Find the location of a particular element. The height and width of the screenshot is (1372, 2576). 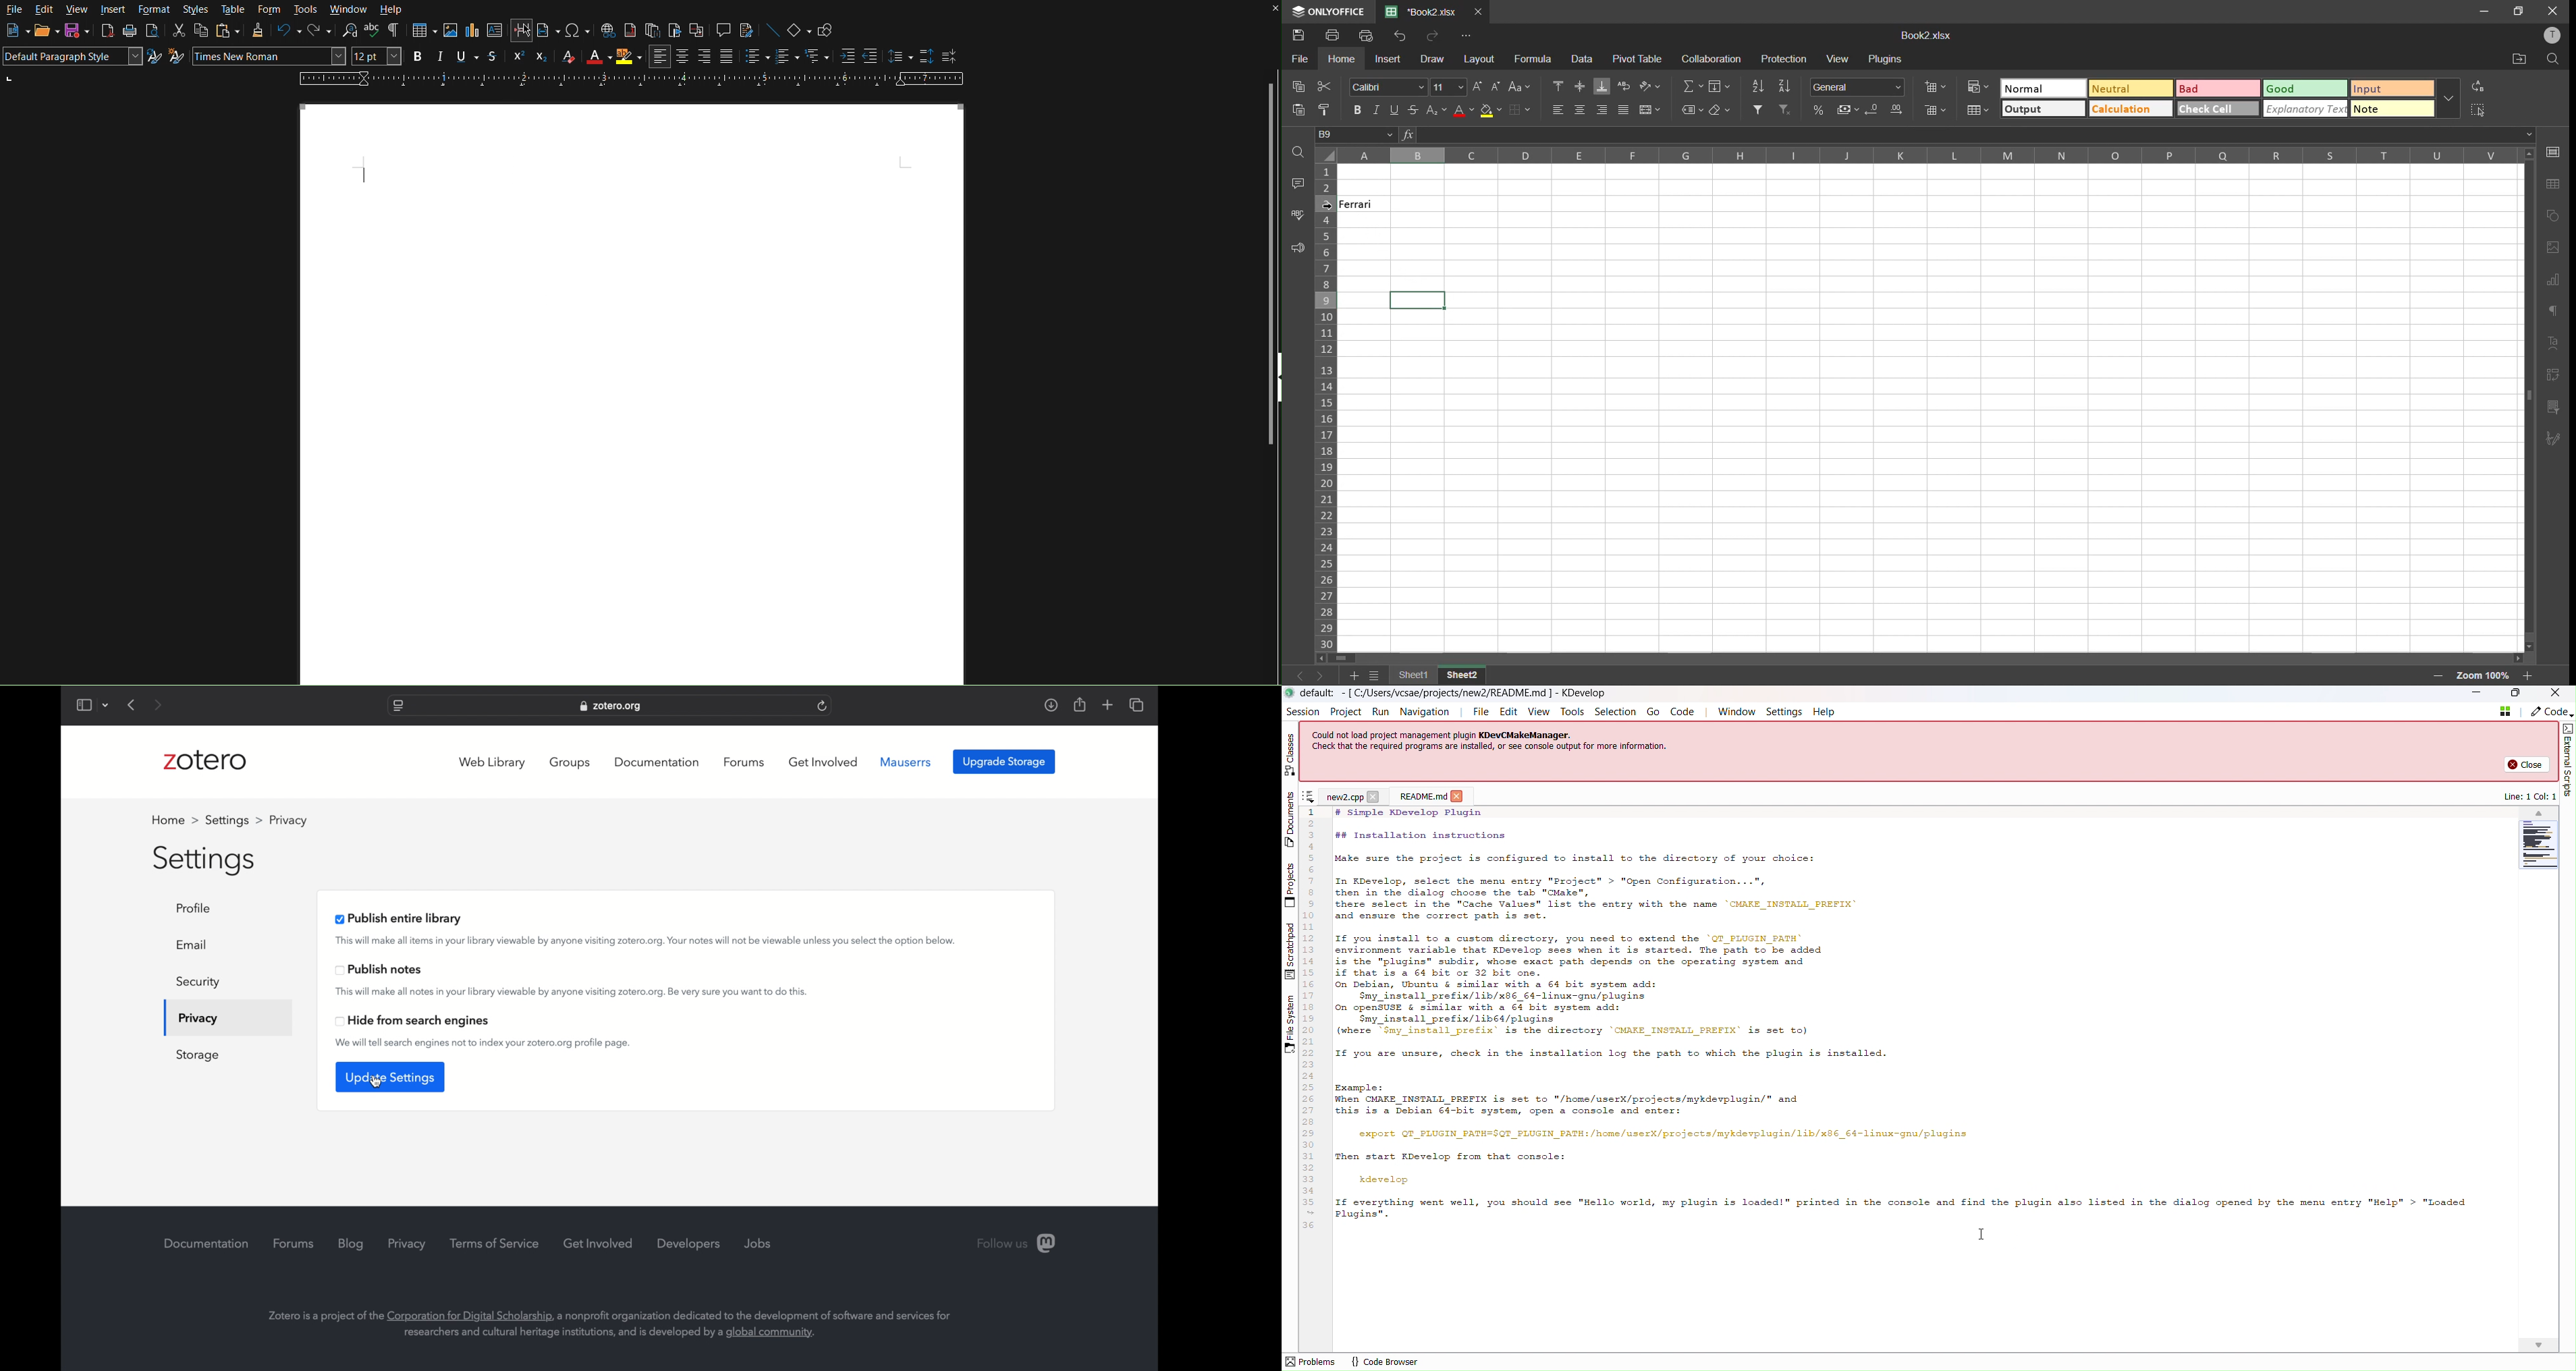

refresh is located at coordinates (823, 705).